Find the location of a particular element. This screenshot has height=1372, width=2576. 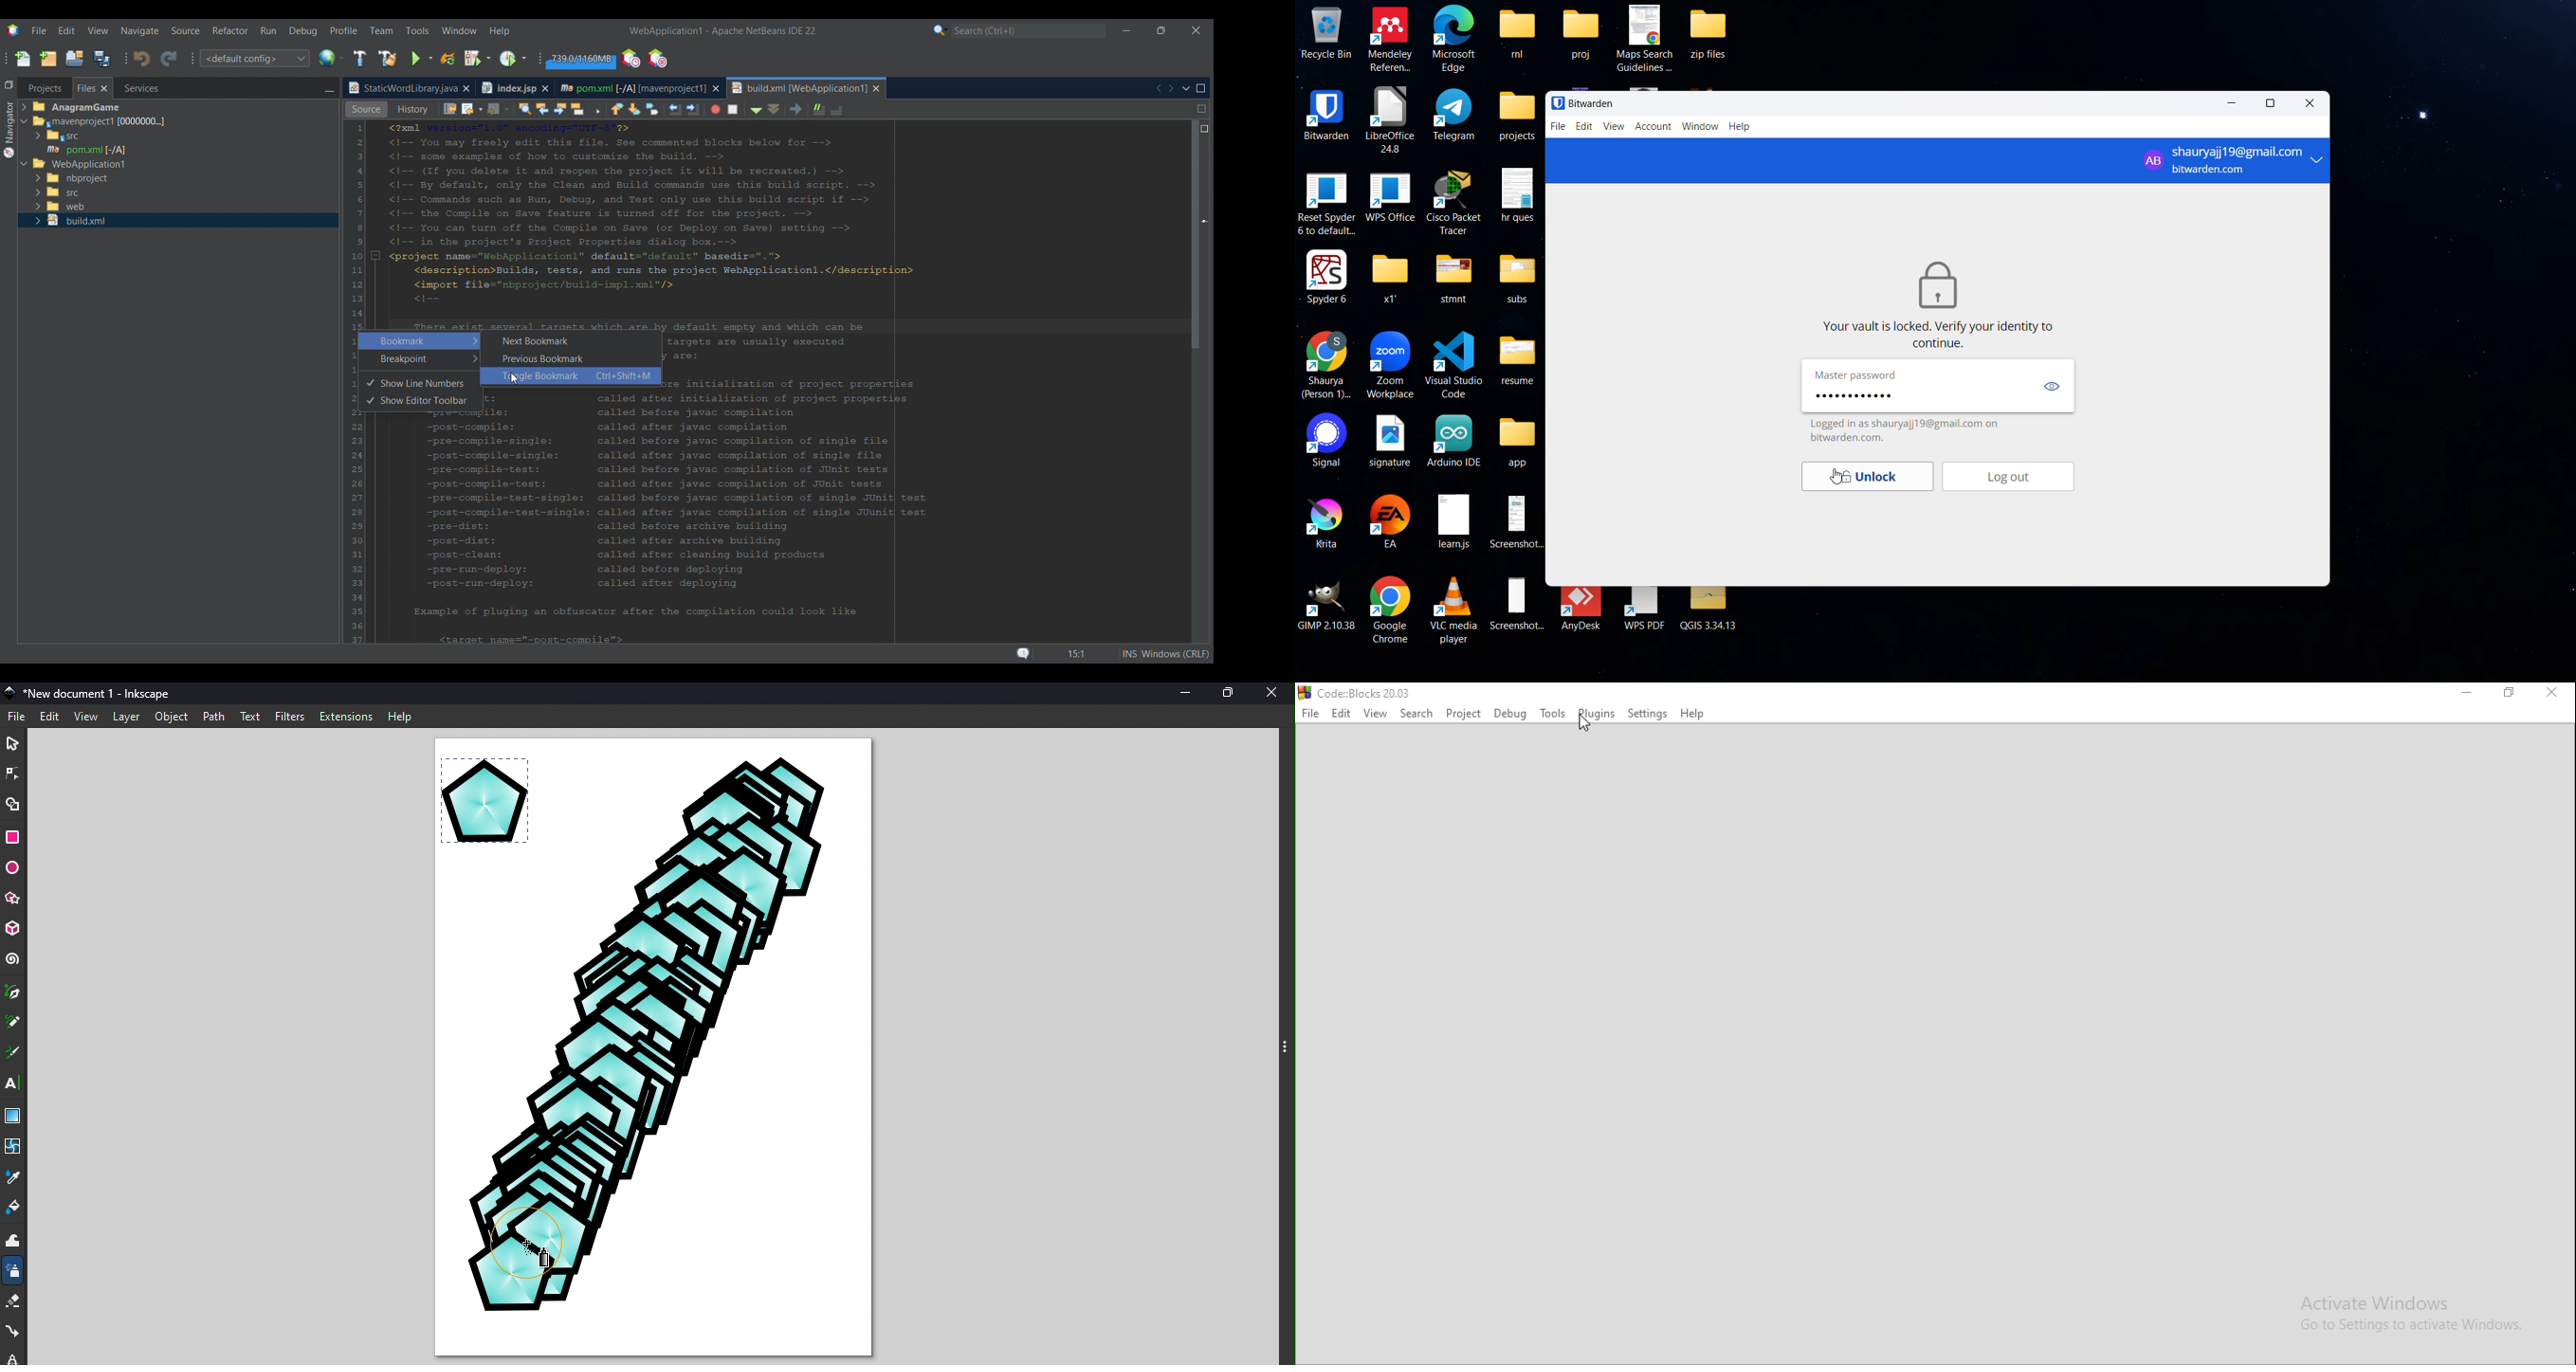

proj is located at coordinates (1580, 32).